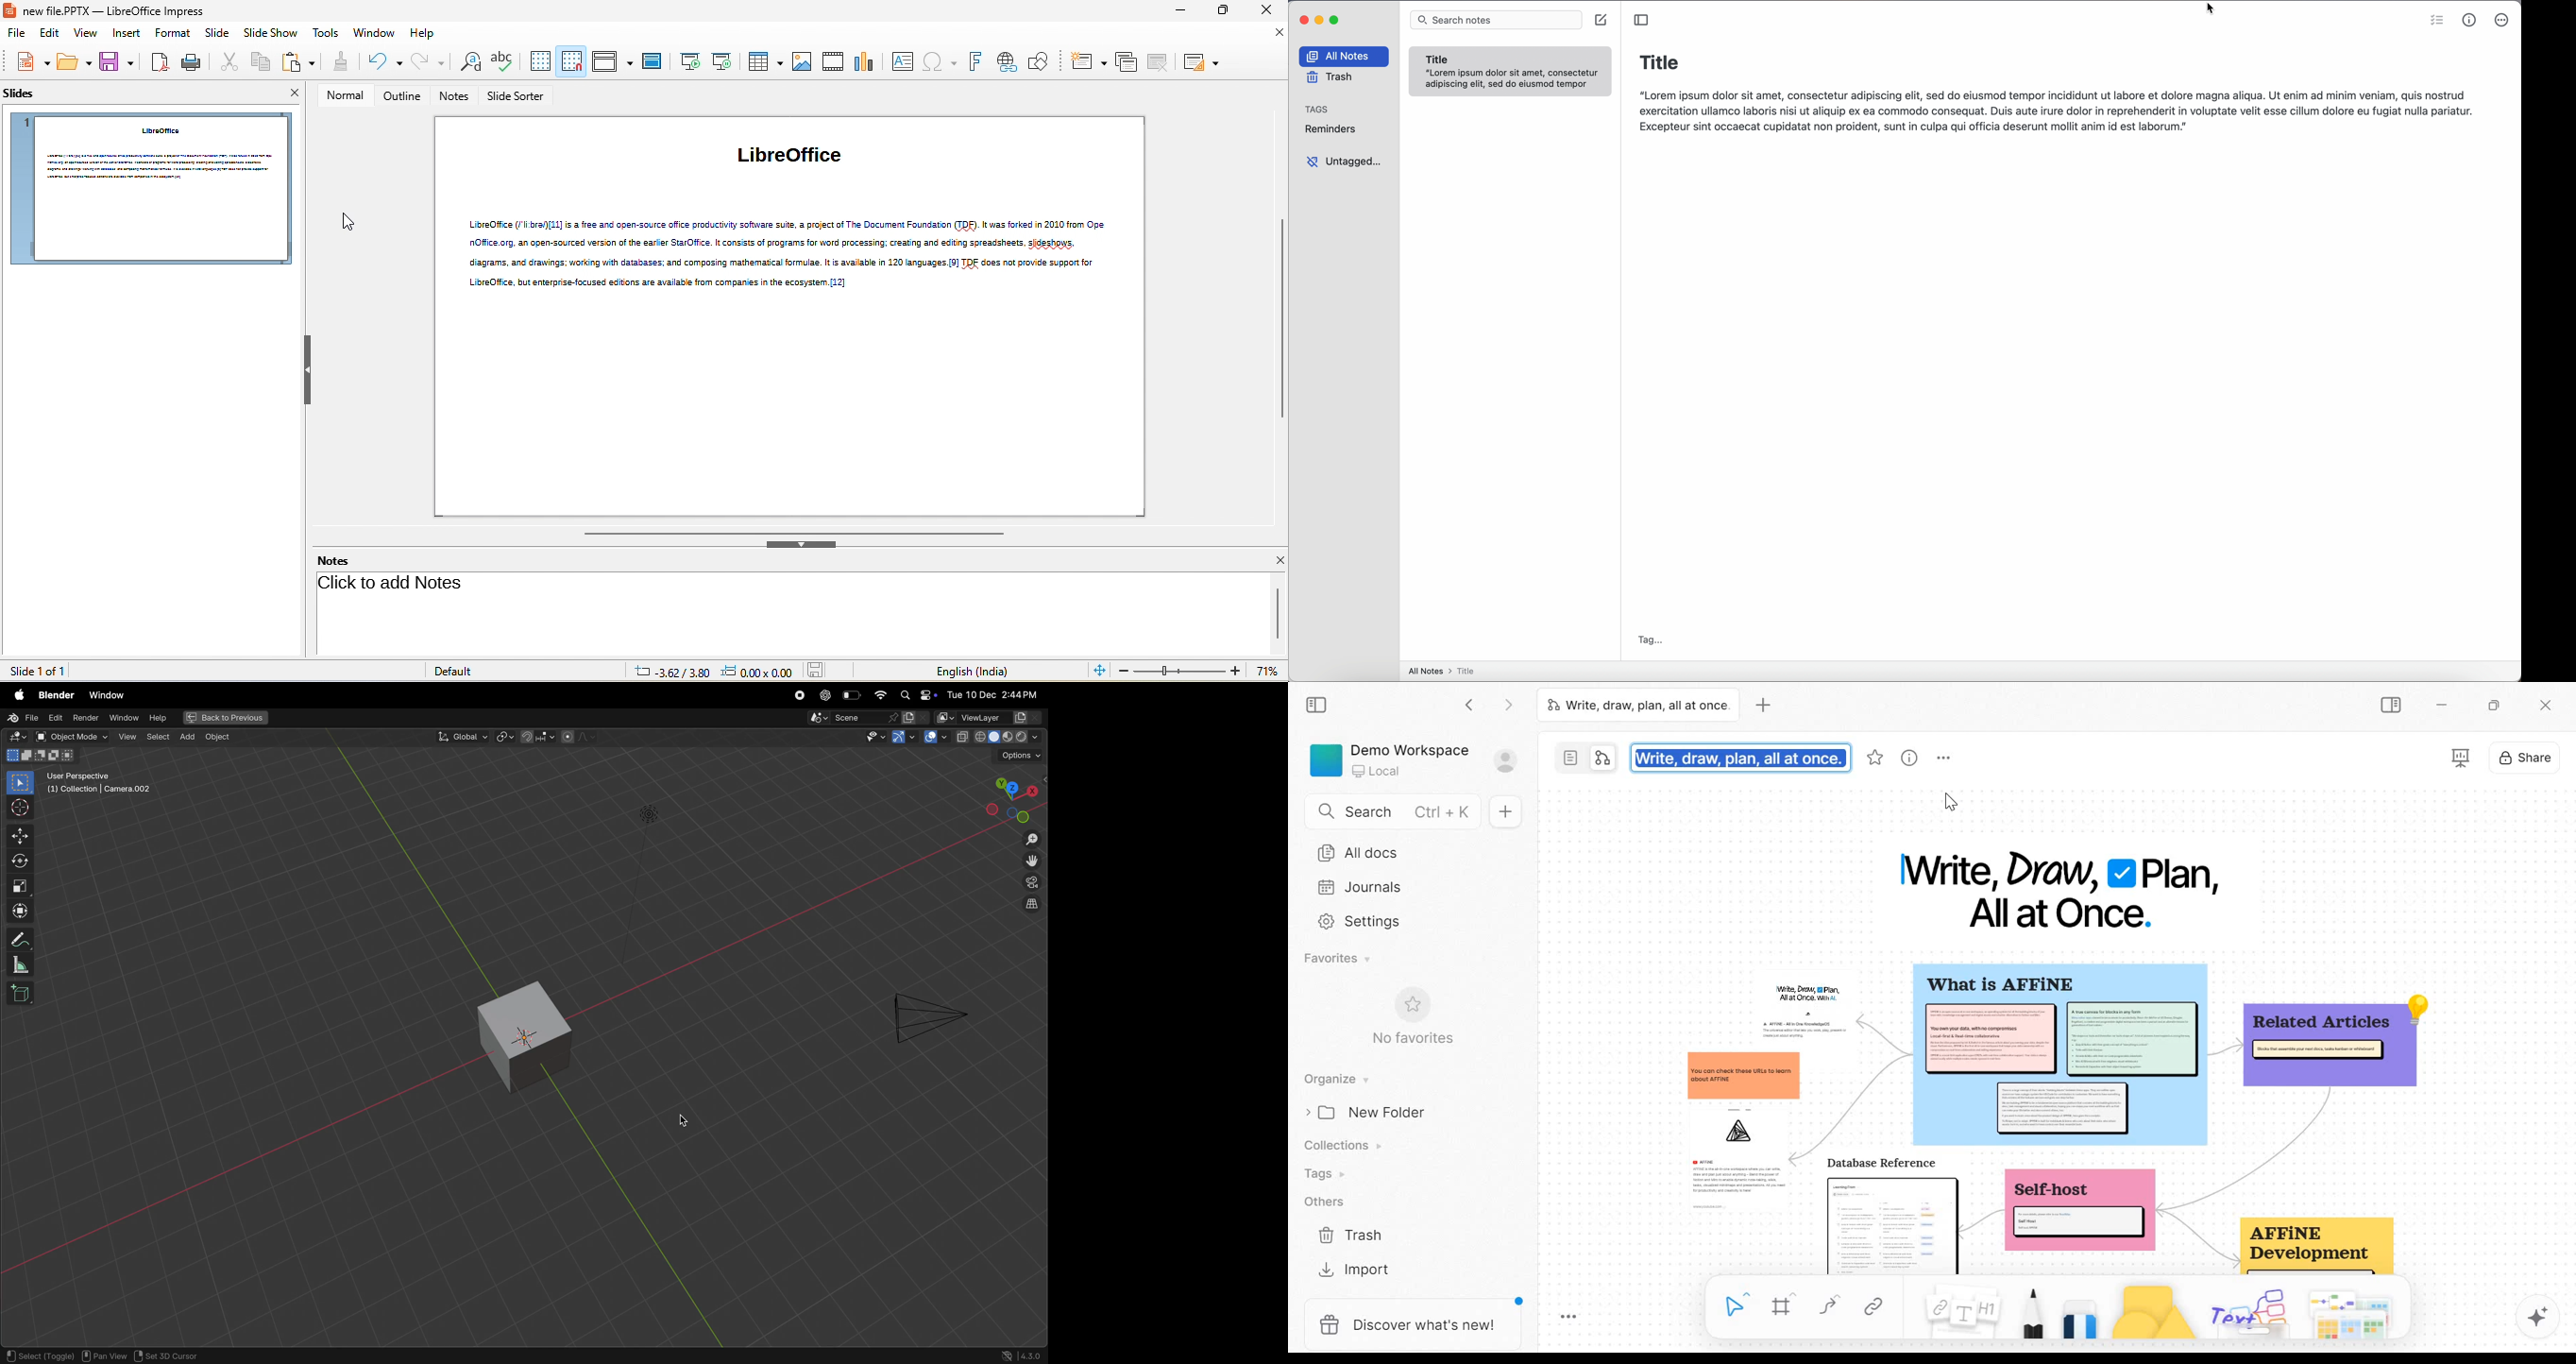 This screenshot has height=1372, width=2576. What do you see at coordinates (724, 61) in the screenshot?
I see `start from current slide ` at bounding box center [724, 61].